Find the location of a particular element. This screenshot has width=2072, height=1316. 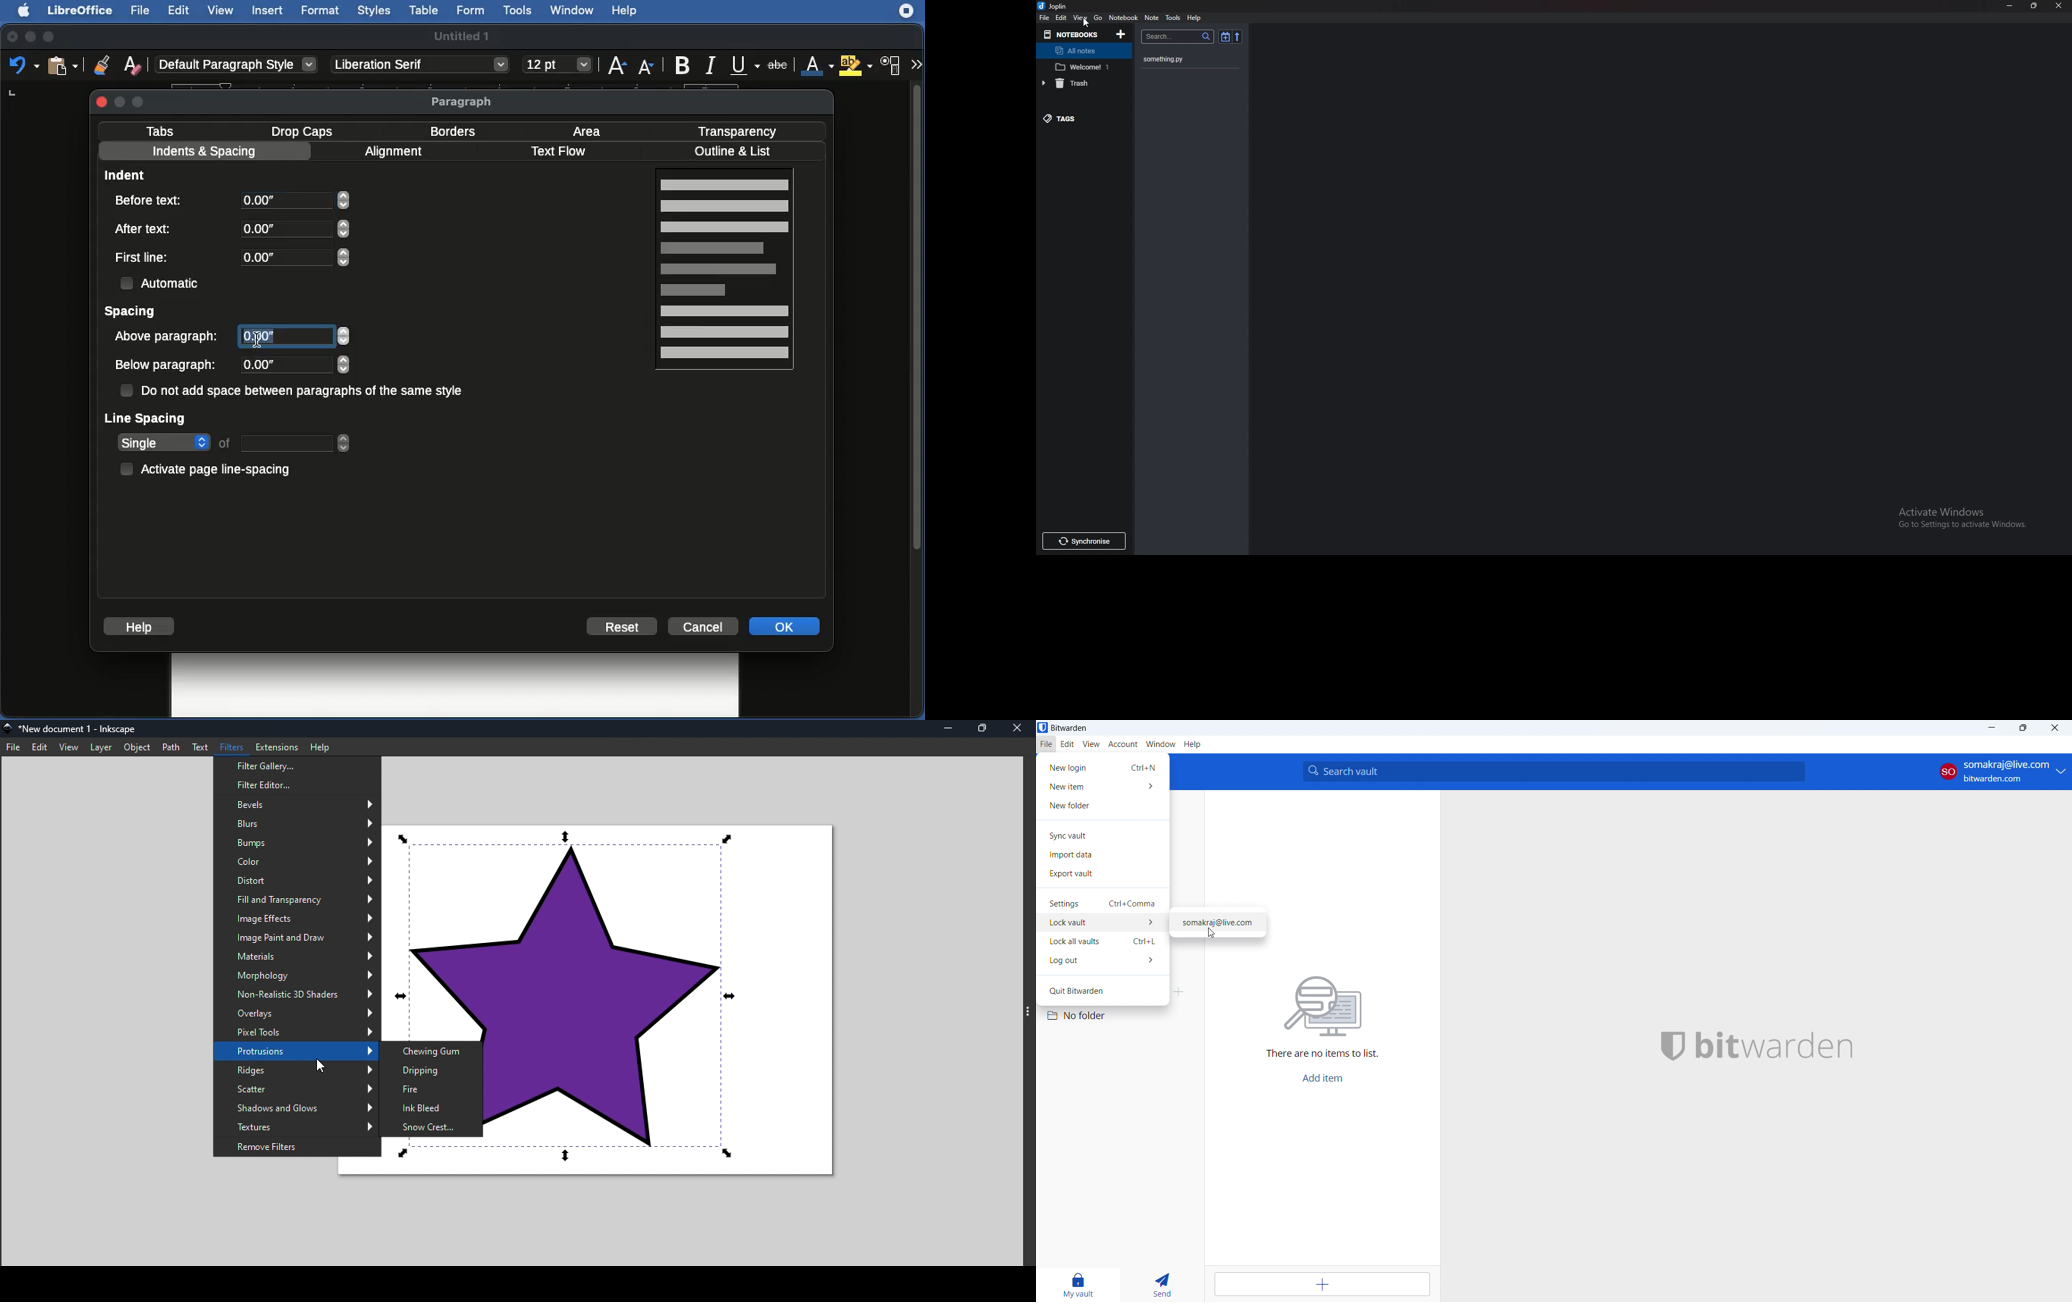

Window is located at coordinates (572, 11).